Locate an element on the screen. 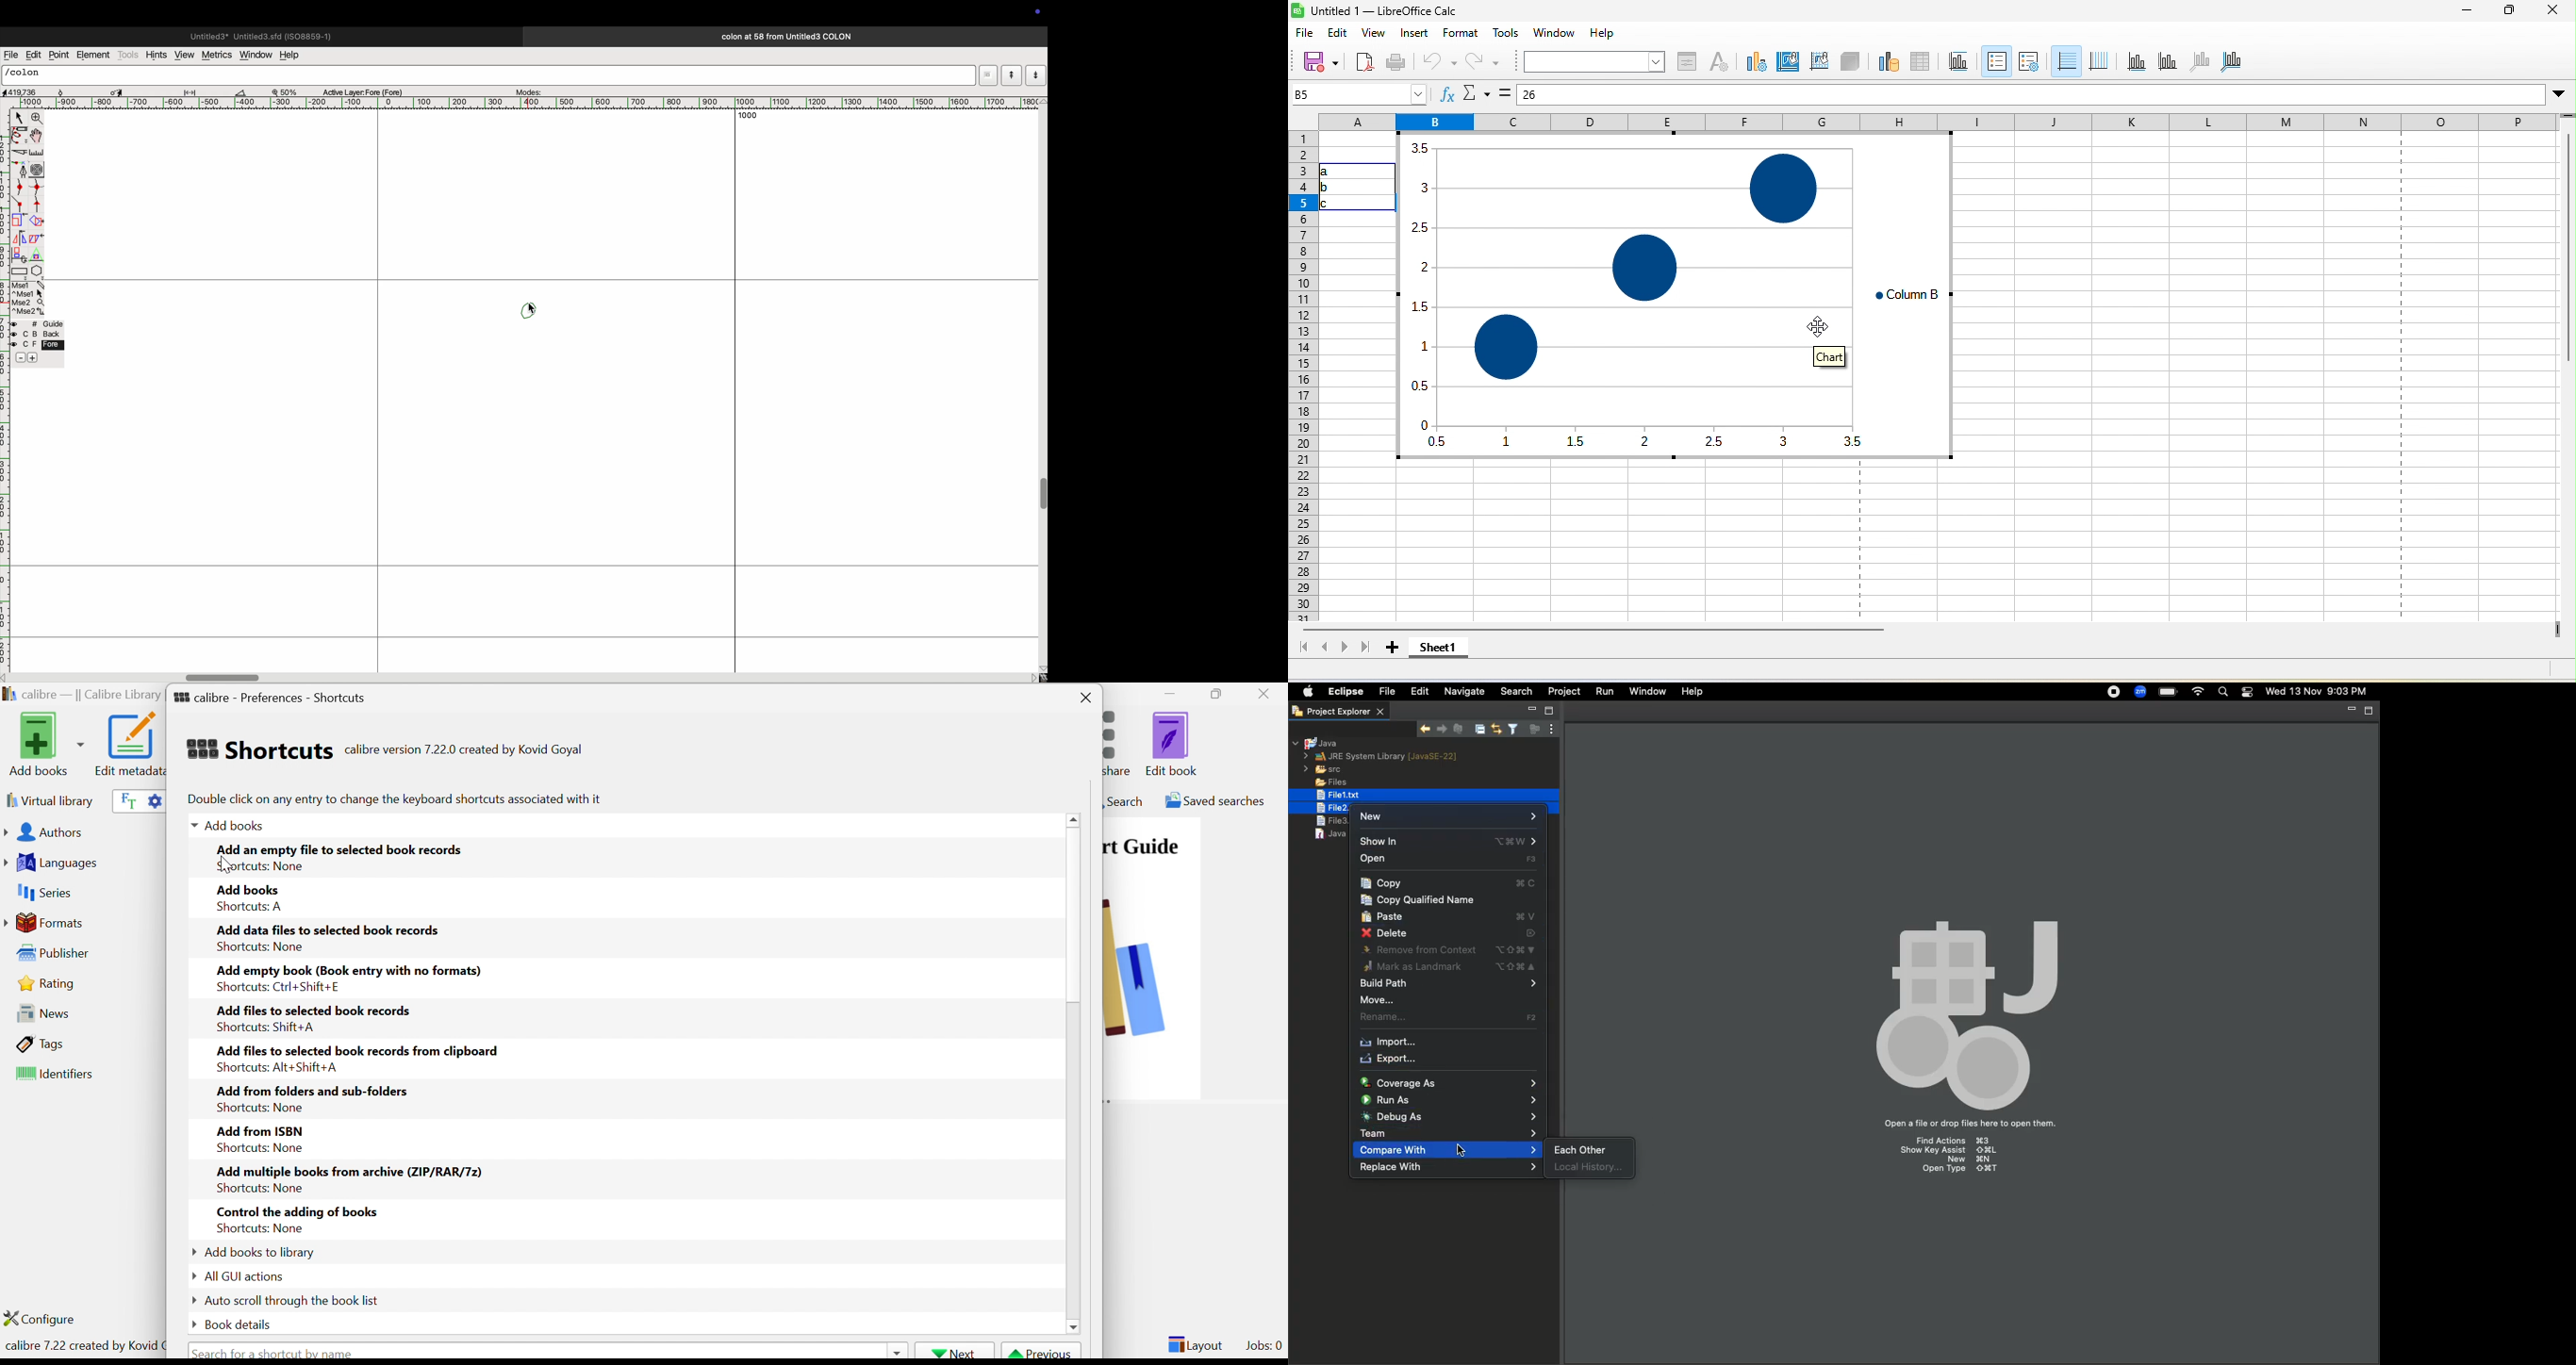  y axis is located at coordinates (2162, 62).